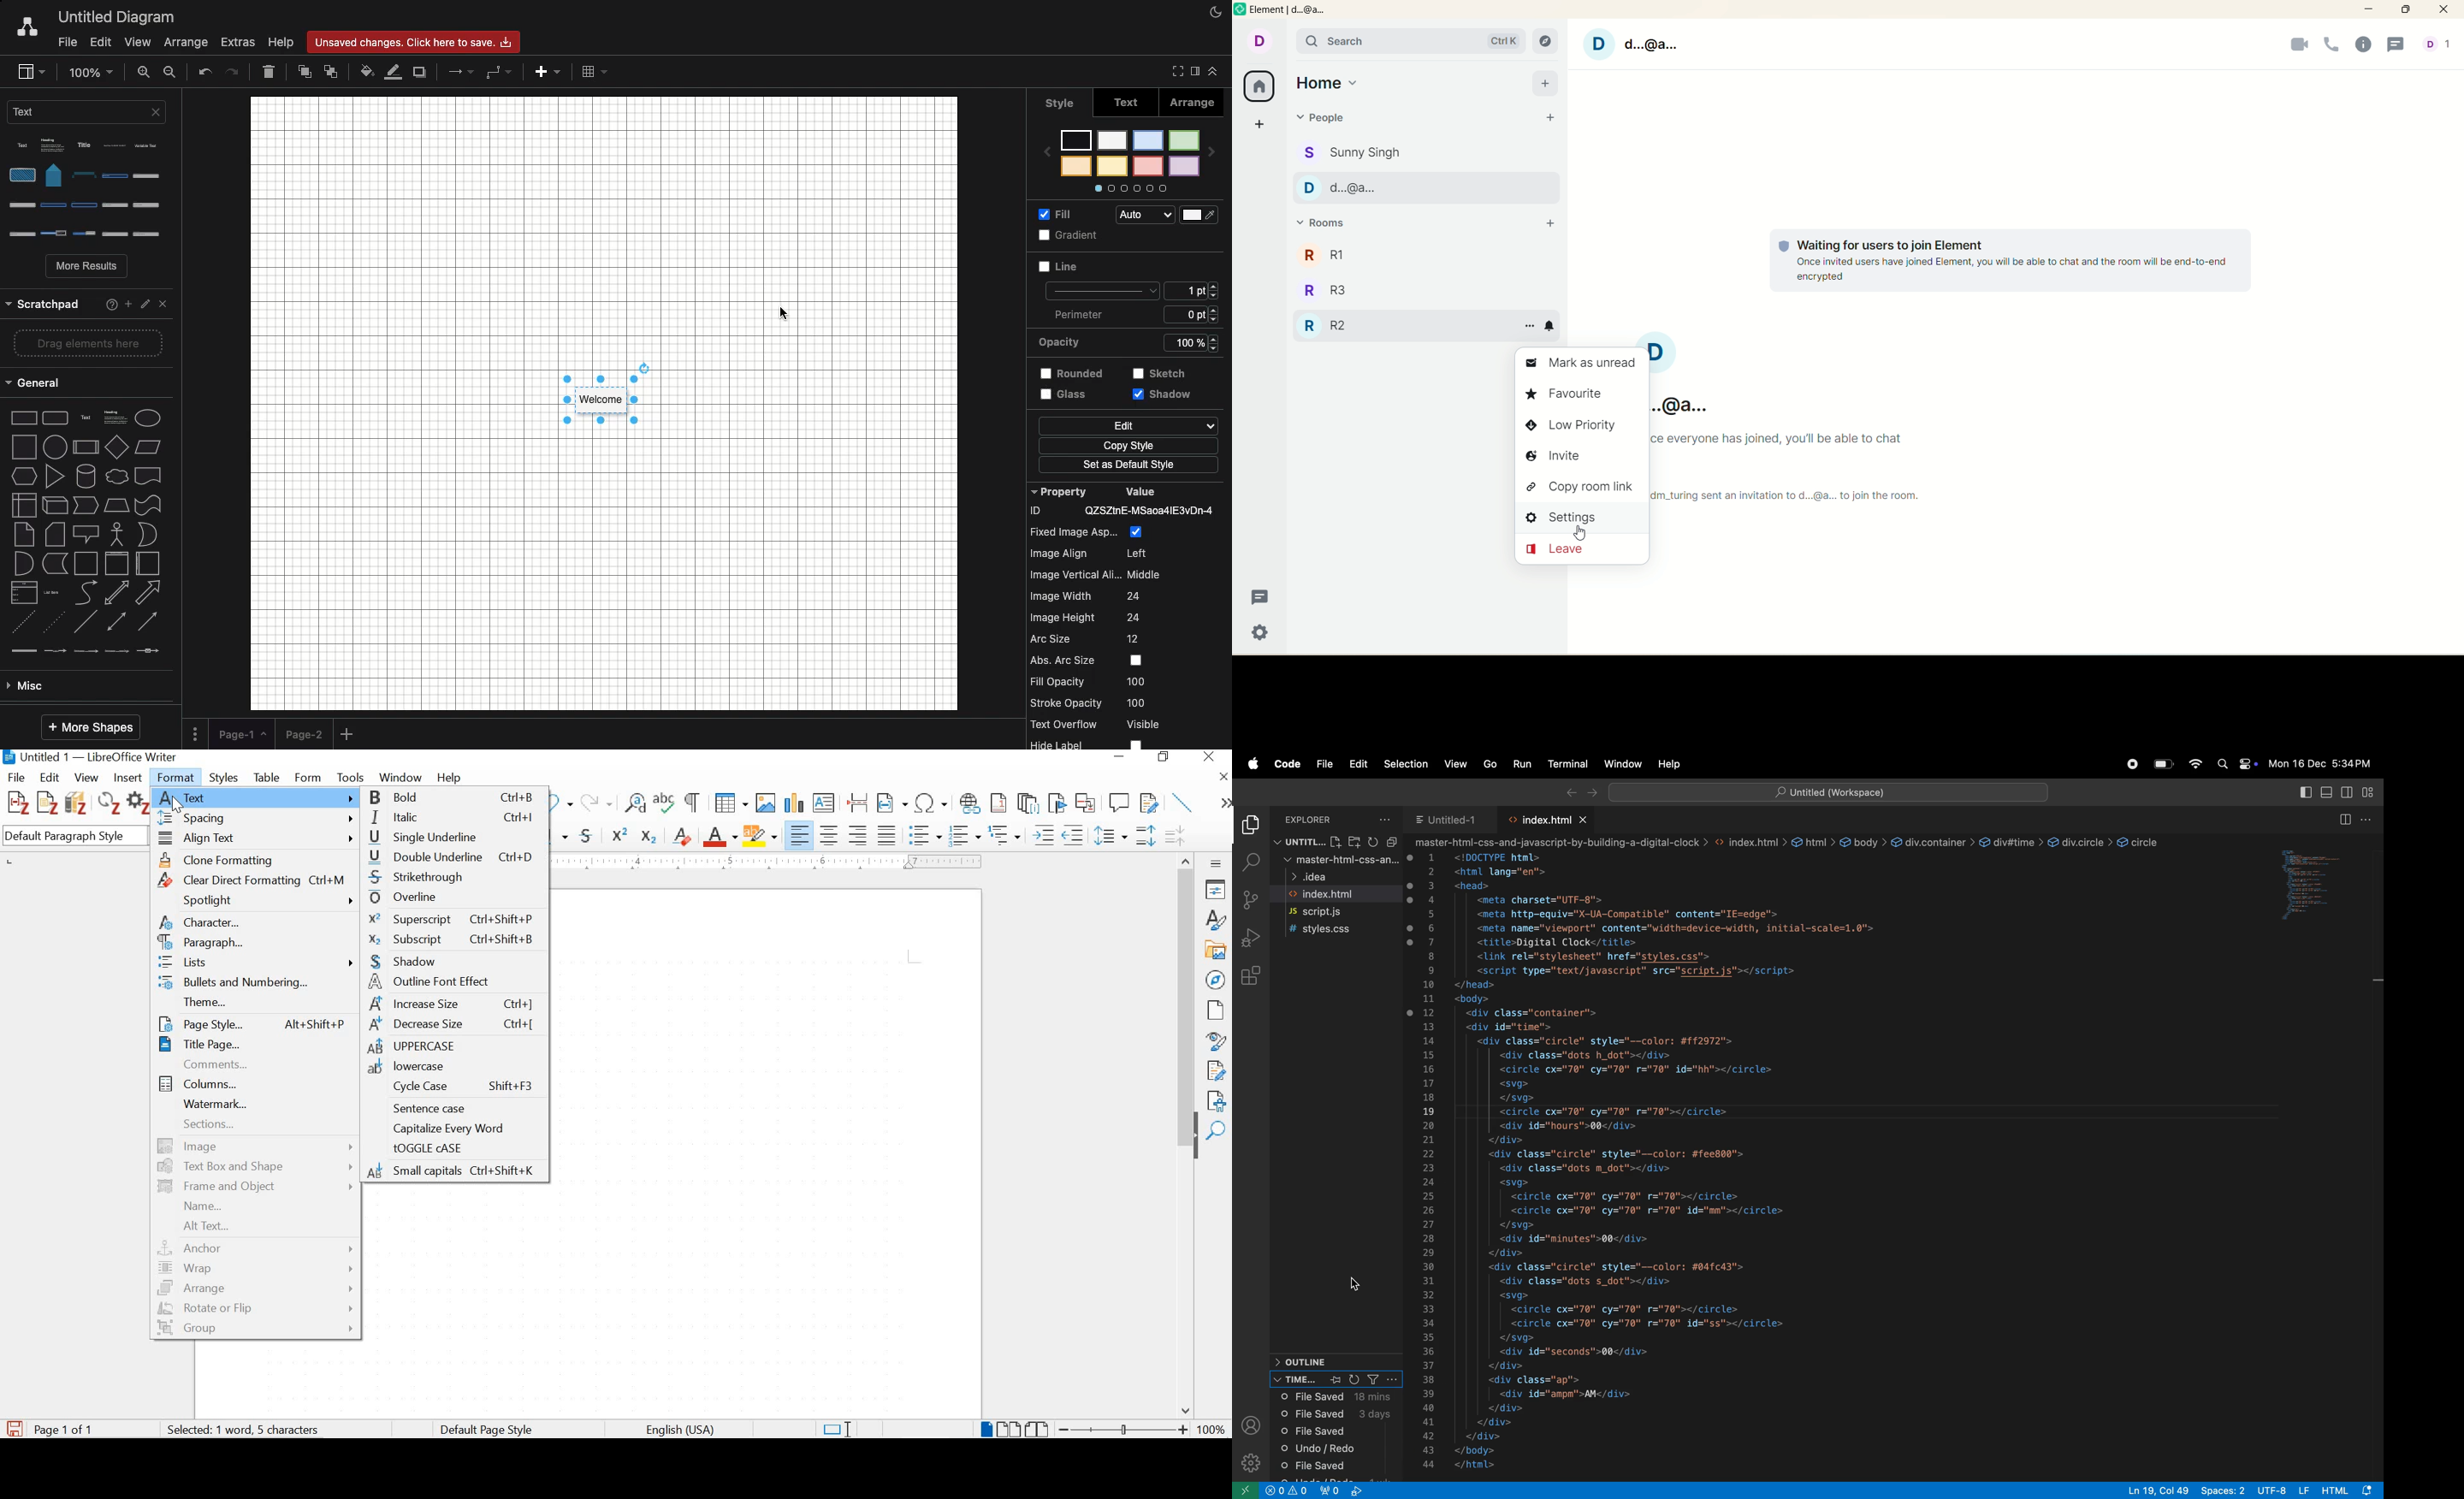 The width and height of the screenshot is (2464, 1512). I want to click on insert footnote, so click(970, 804).